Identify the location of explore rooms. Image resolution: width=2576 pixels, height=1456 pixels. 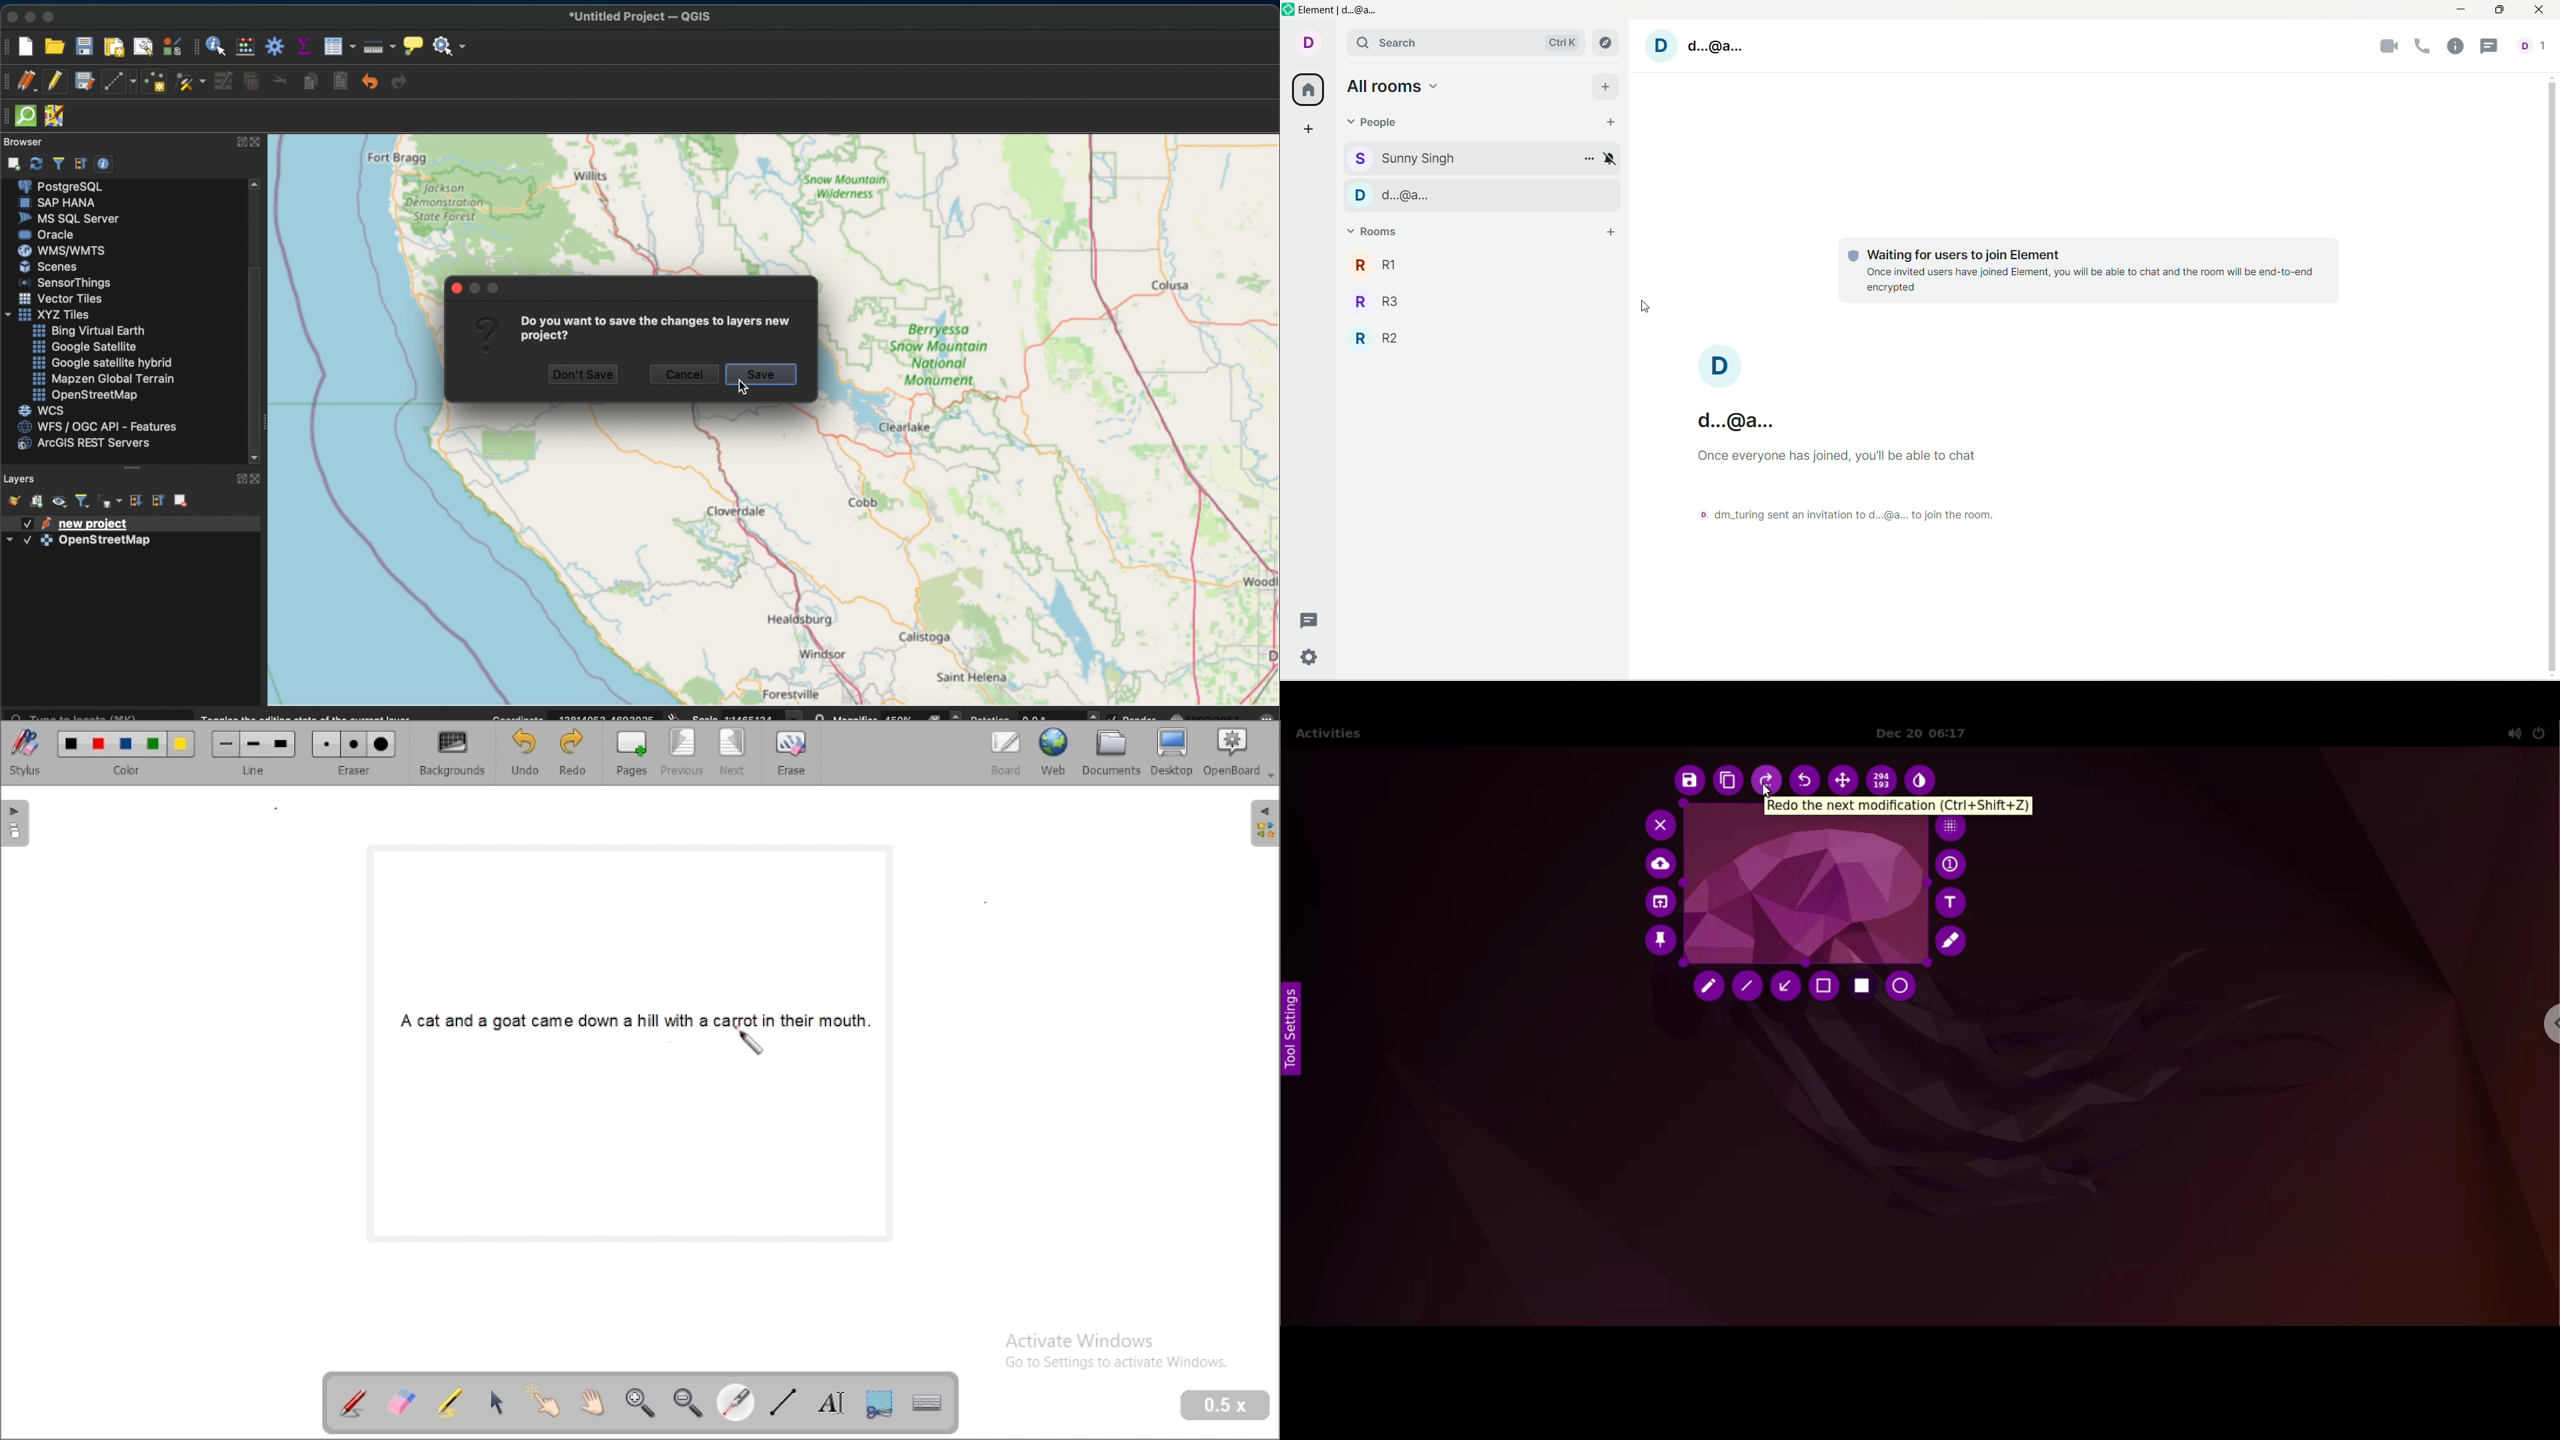
(1607, 42).